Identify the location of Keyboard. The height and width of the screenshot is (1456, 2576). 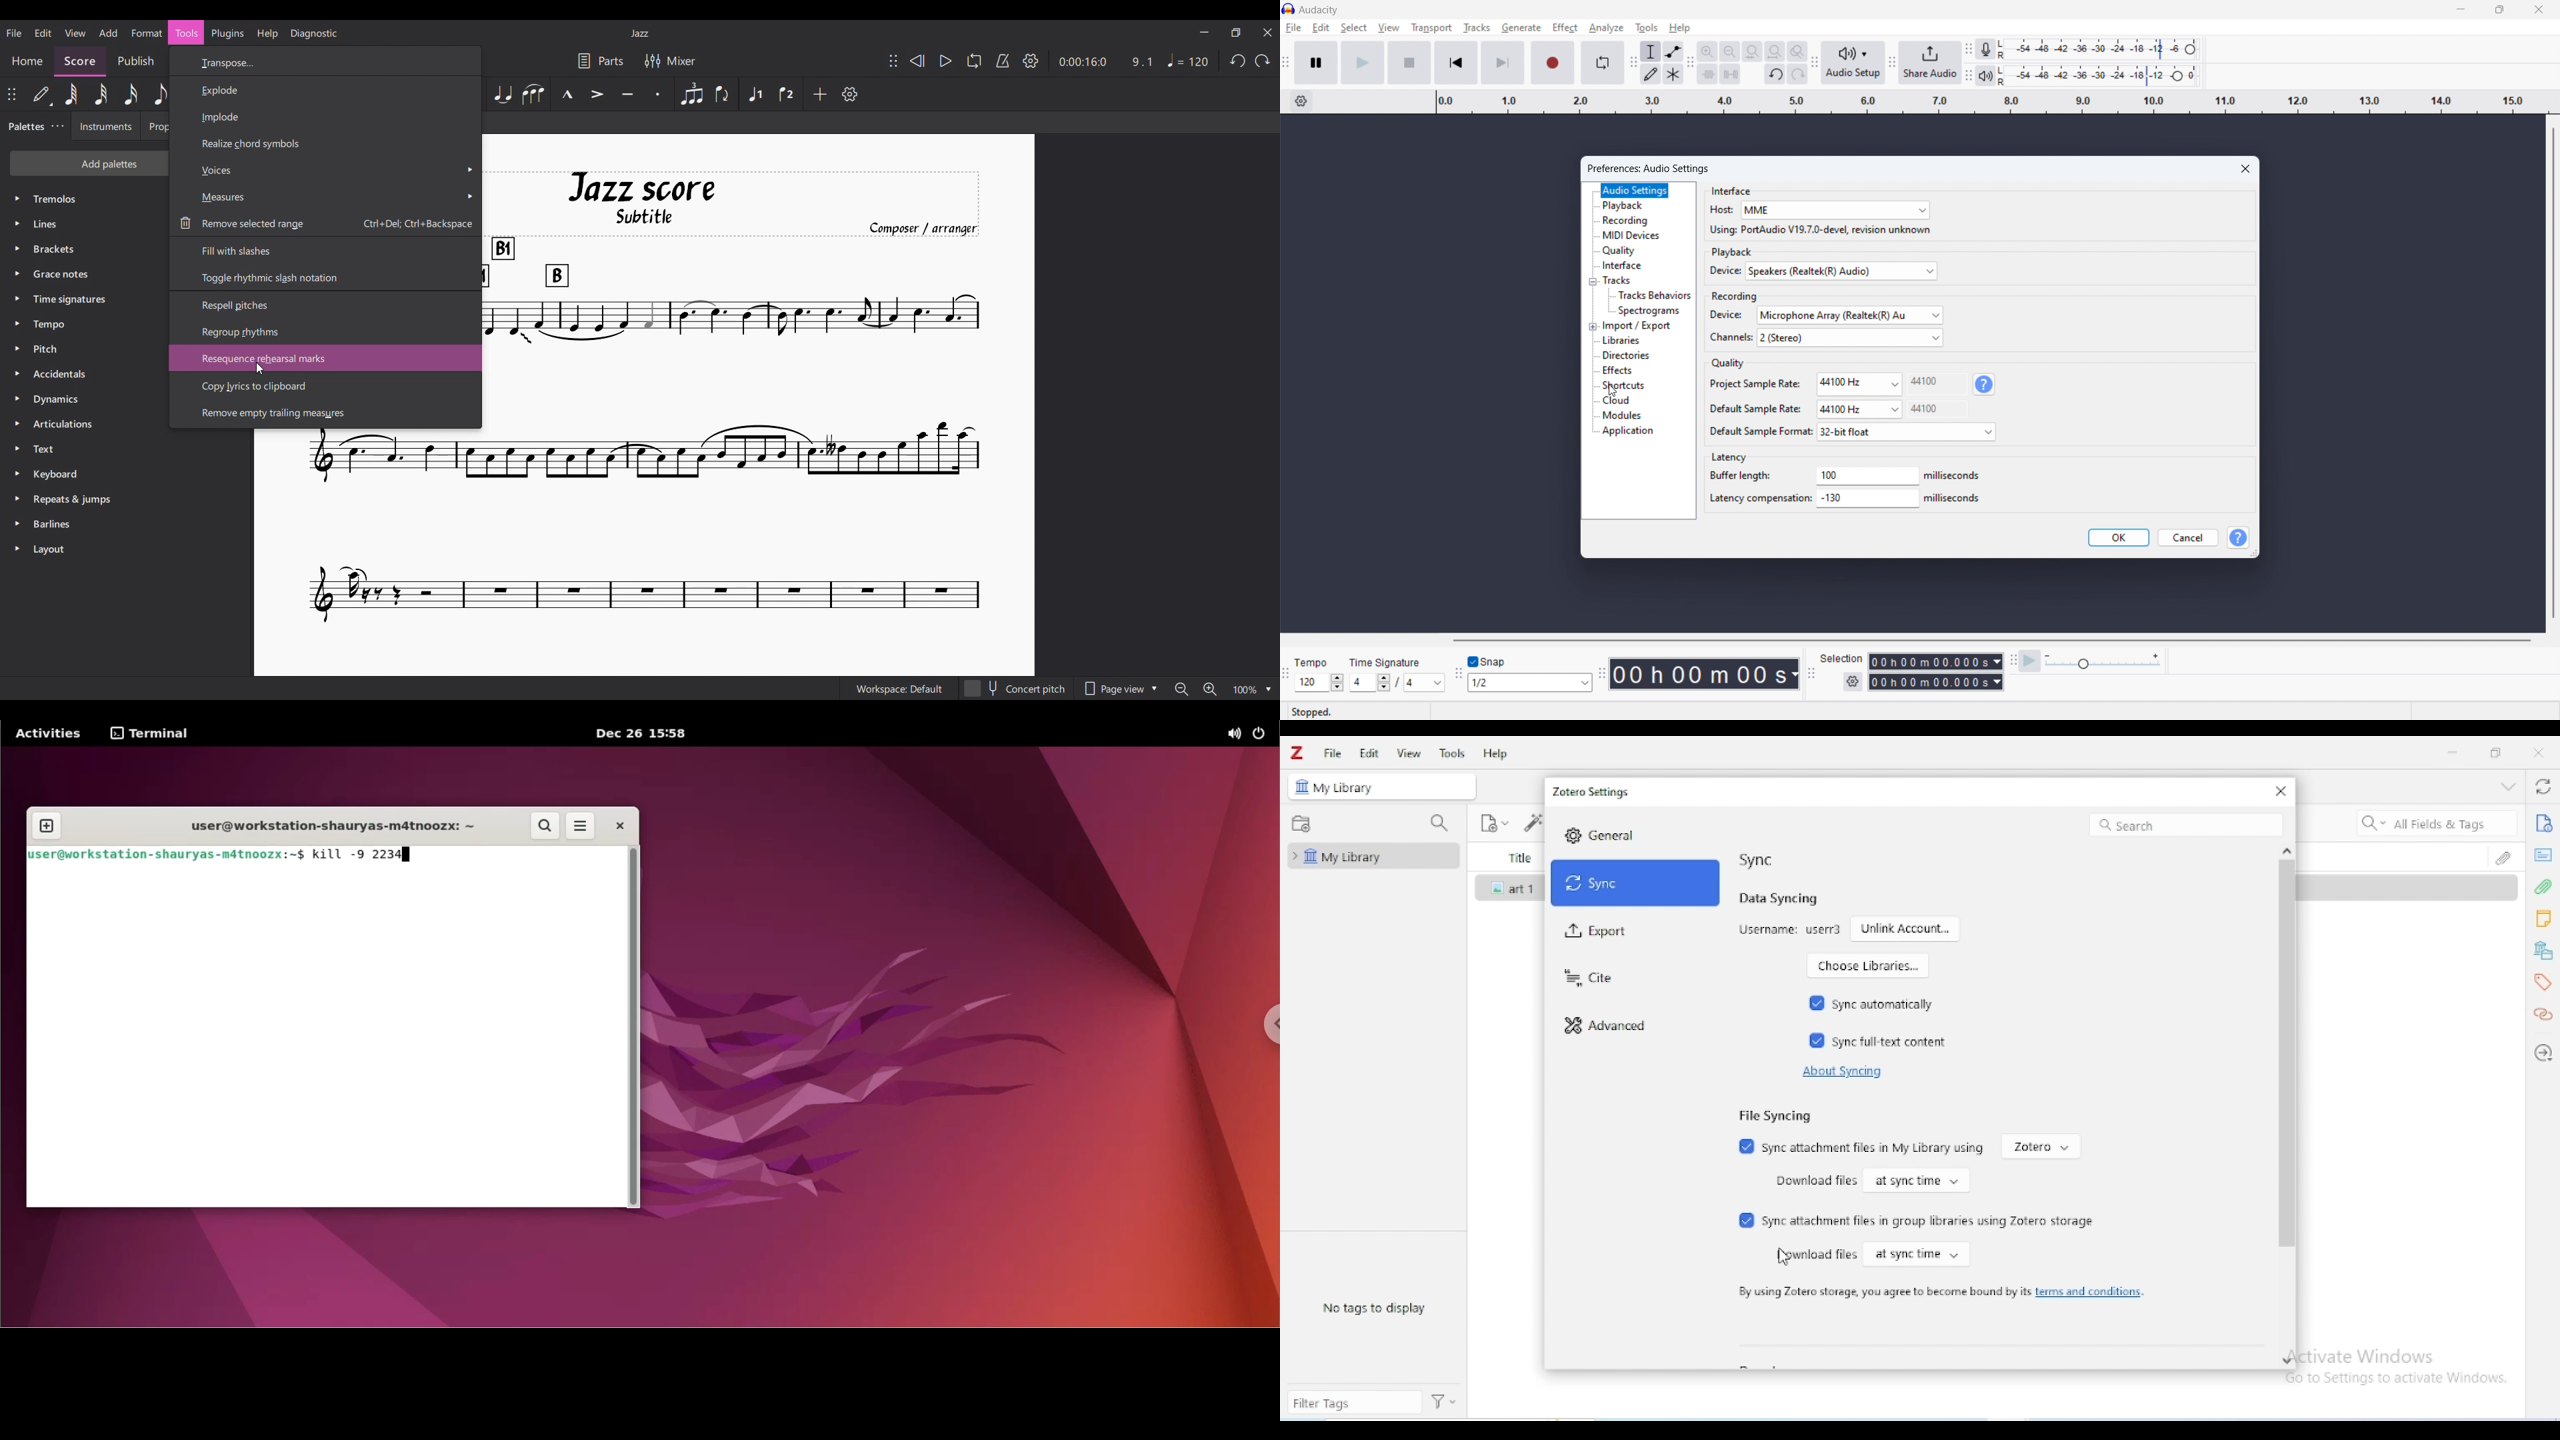
(127, 475).